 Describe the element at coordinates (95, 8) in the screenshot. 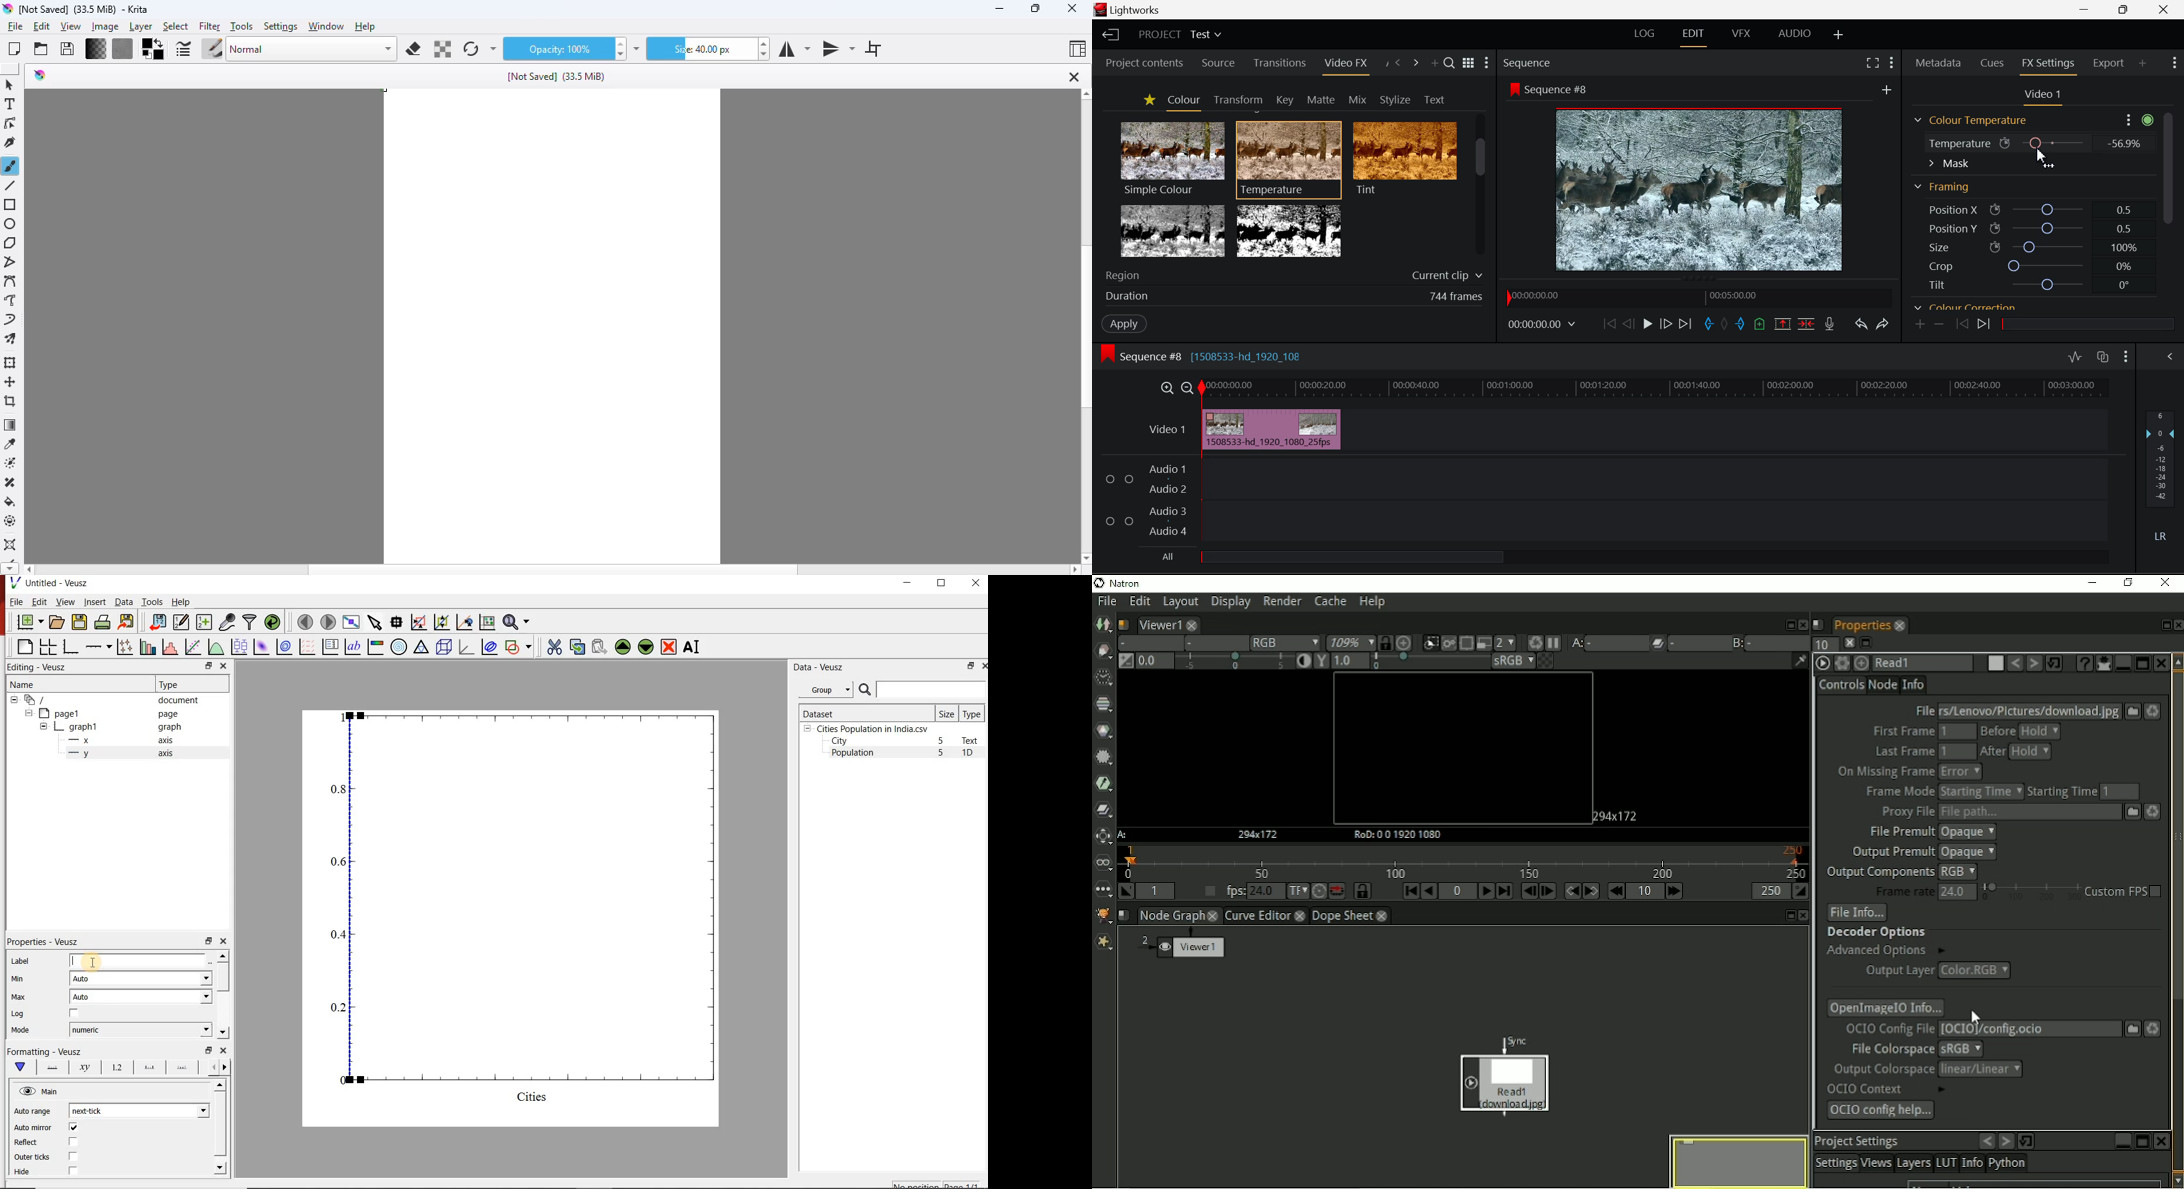

I see `Not Saved] (33.5 MiB) - Krita` at that location.